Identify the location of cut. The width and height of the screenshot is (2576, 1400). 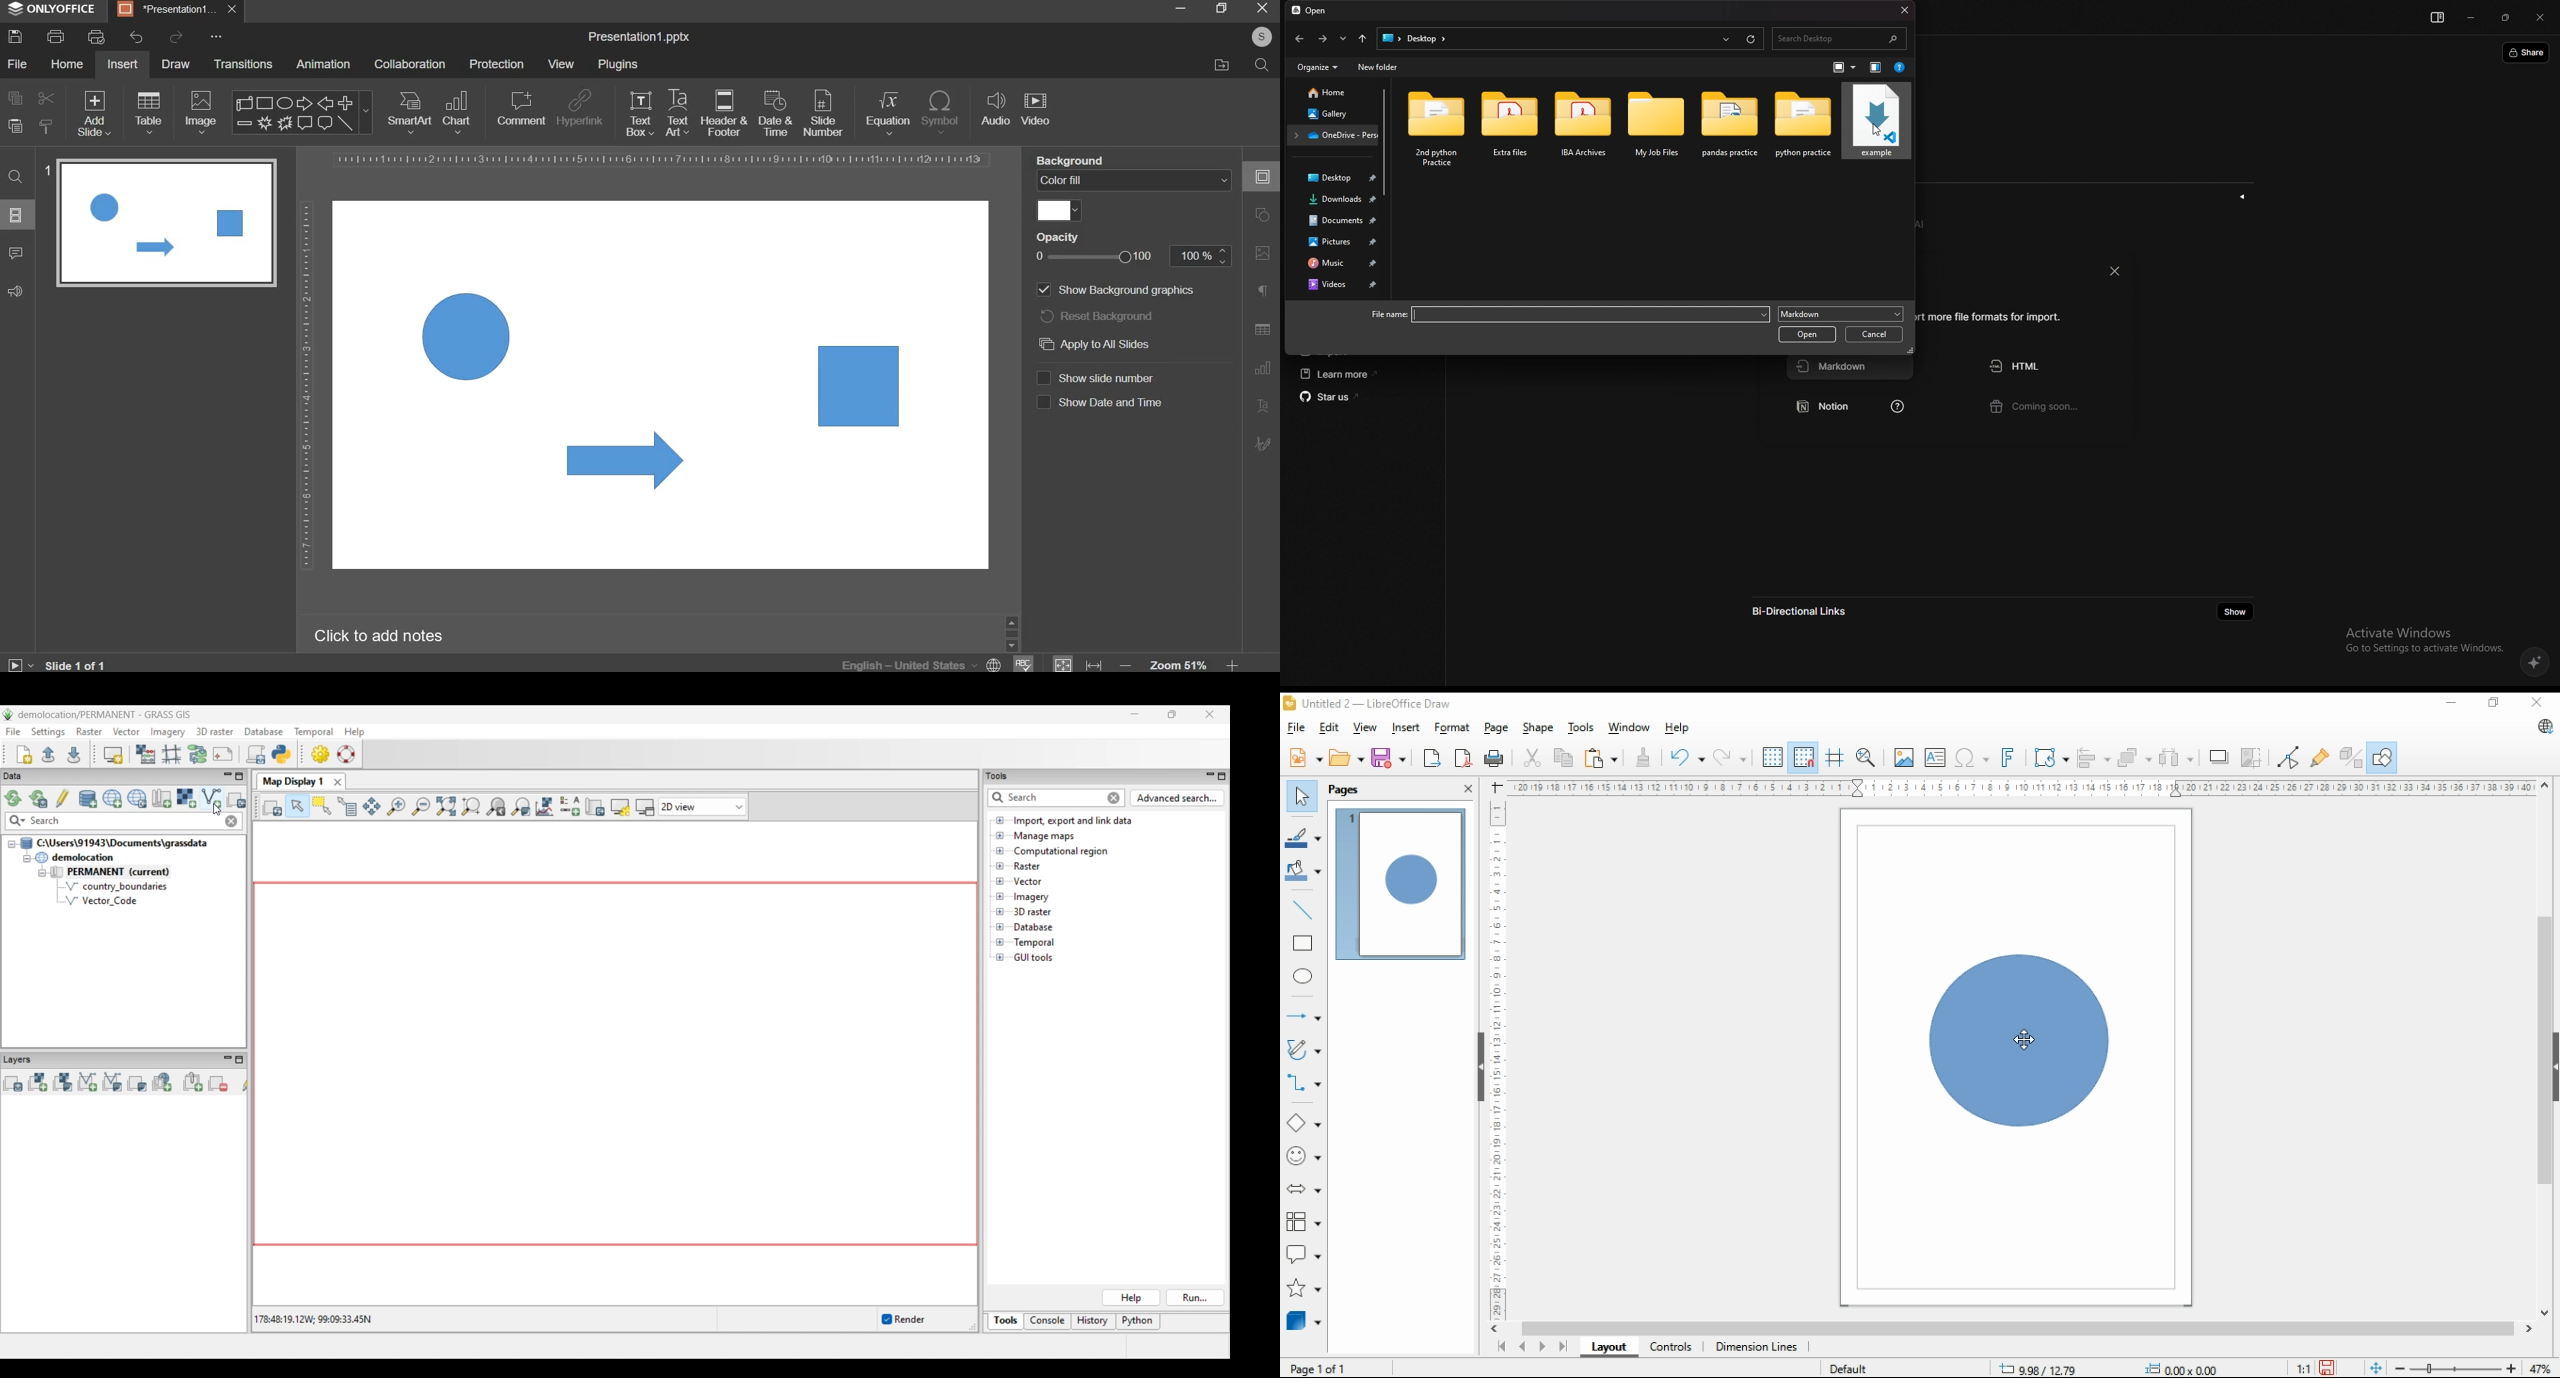
(1533, 757).